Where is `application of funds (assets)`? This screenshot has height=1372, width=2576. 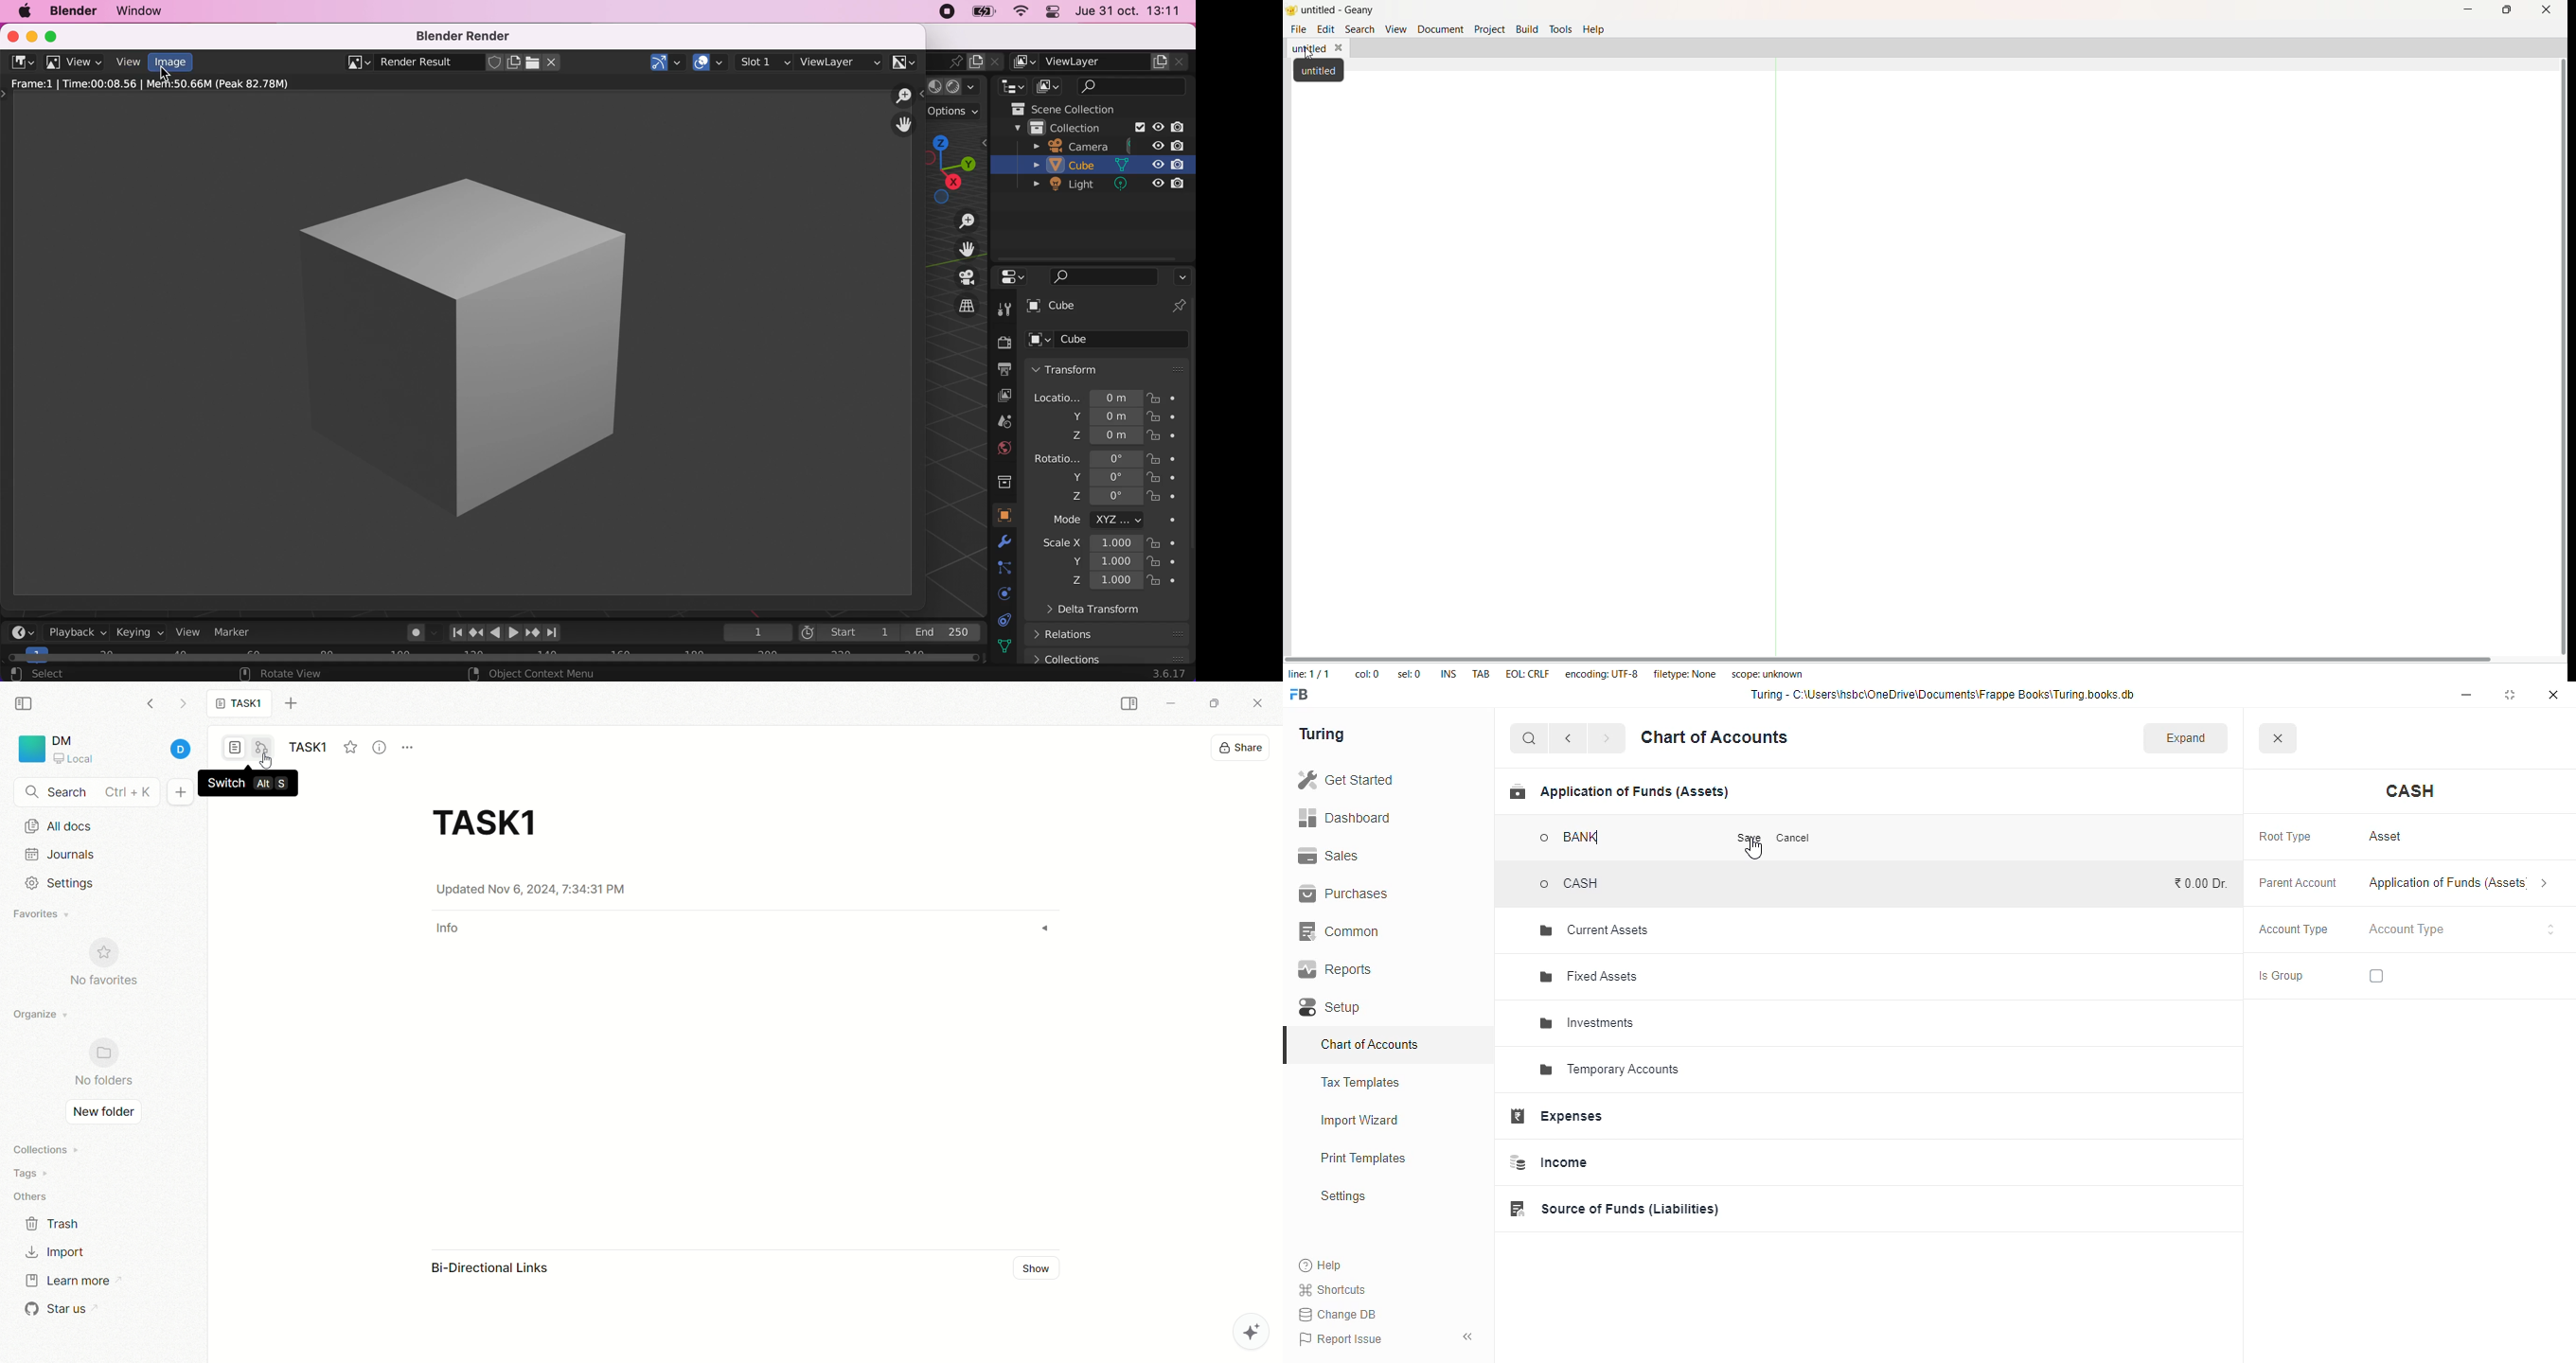 application of funds (assets) is located at coordinates (2459, 883).